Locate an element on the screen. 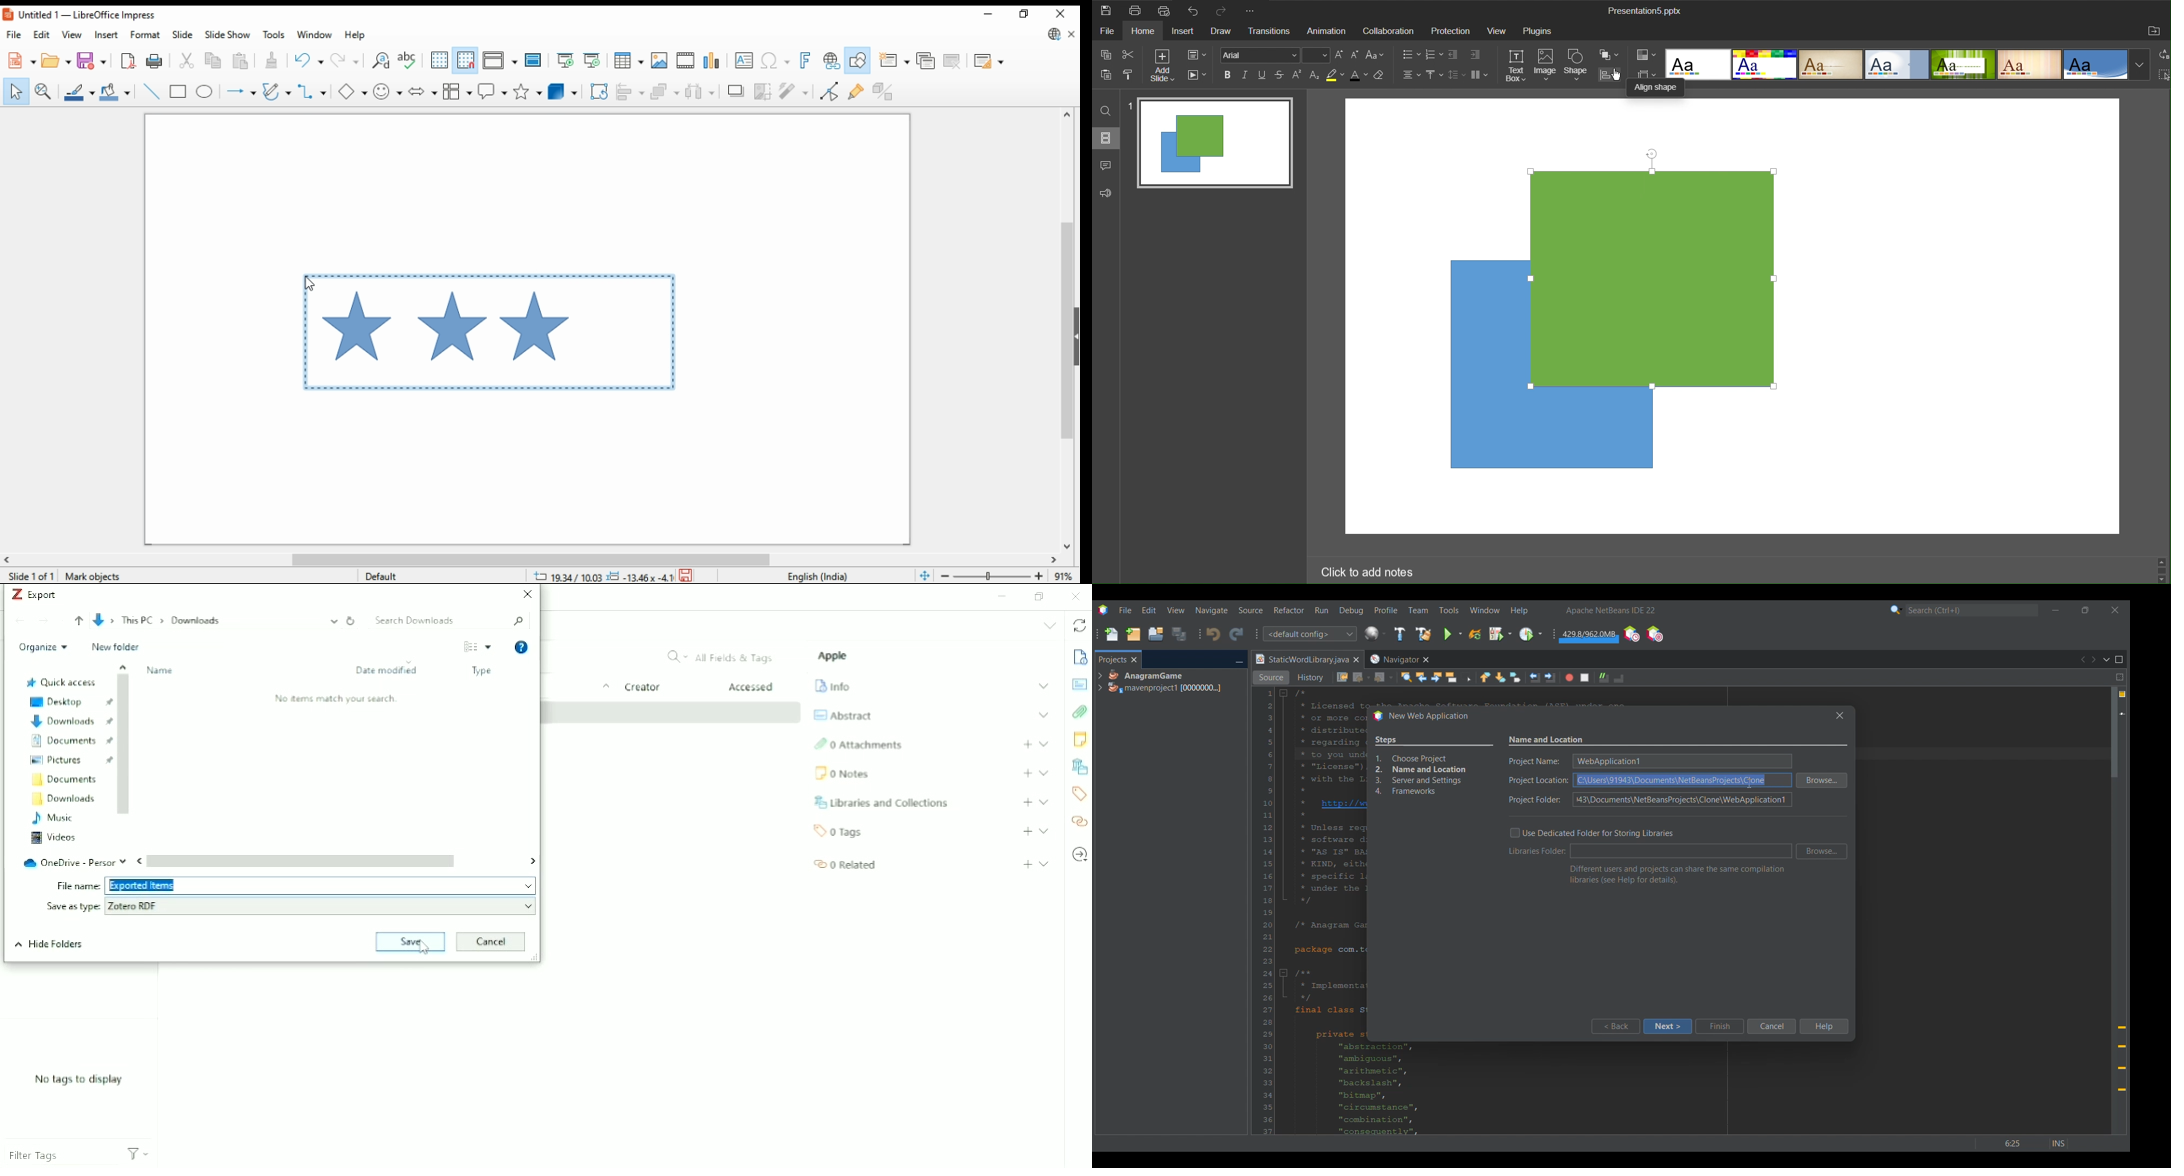 Image resolution: width=2184 pixels, height=1176 pixels. scroll bar is located at coordinates (1067, 328).